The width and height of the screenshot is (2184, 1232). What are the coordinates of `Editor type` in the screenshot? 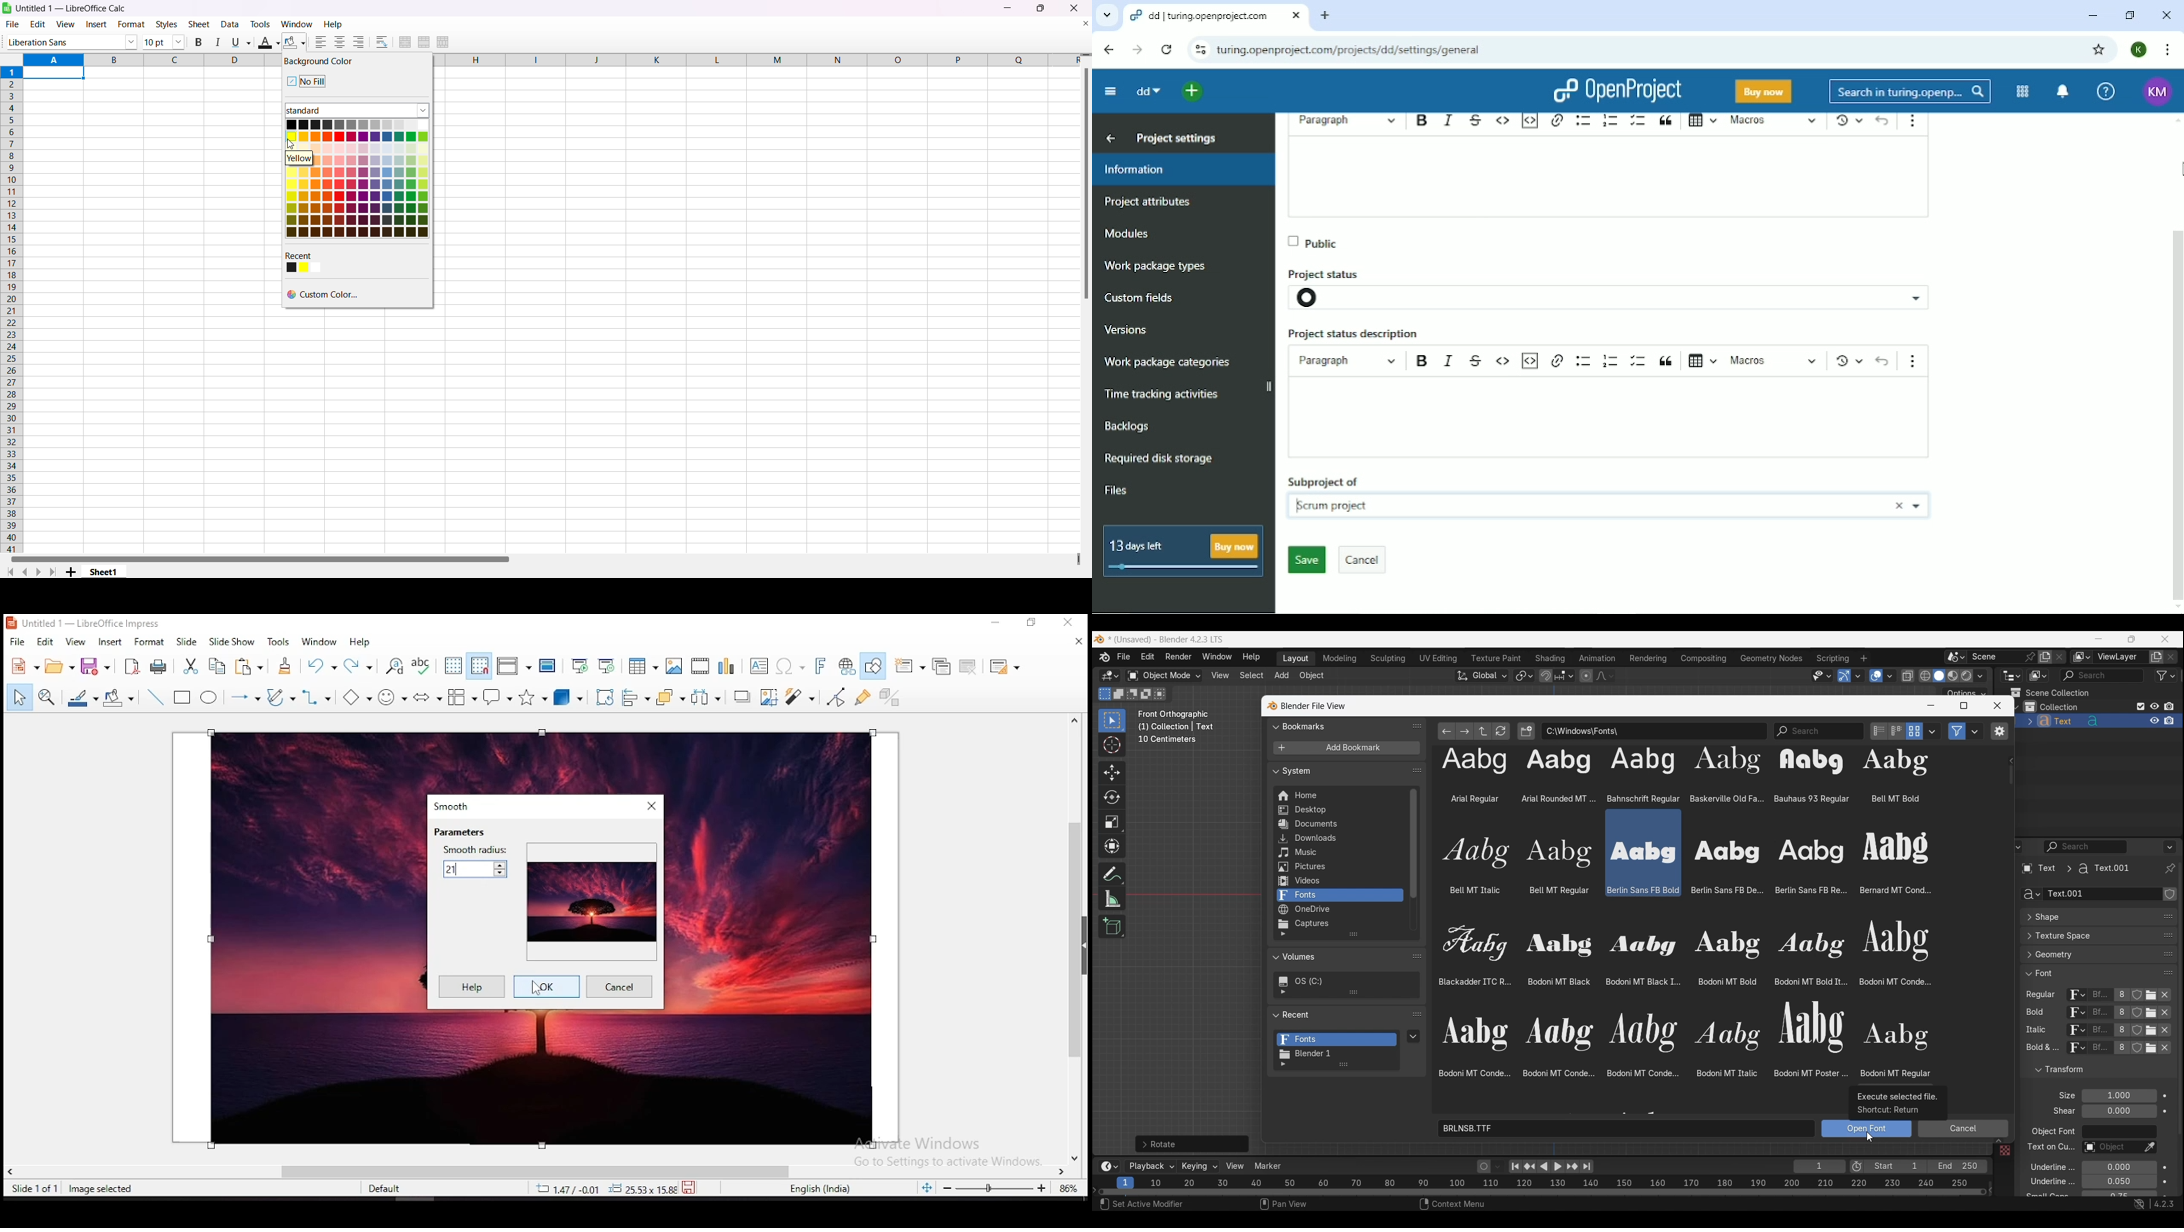 It's located at (2012, 847).